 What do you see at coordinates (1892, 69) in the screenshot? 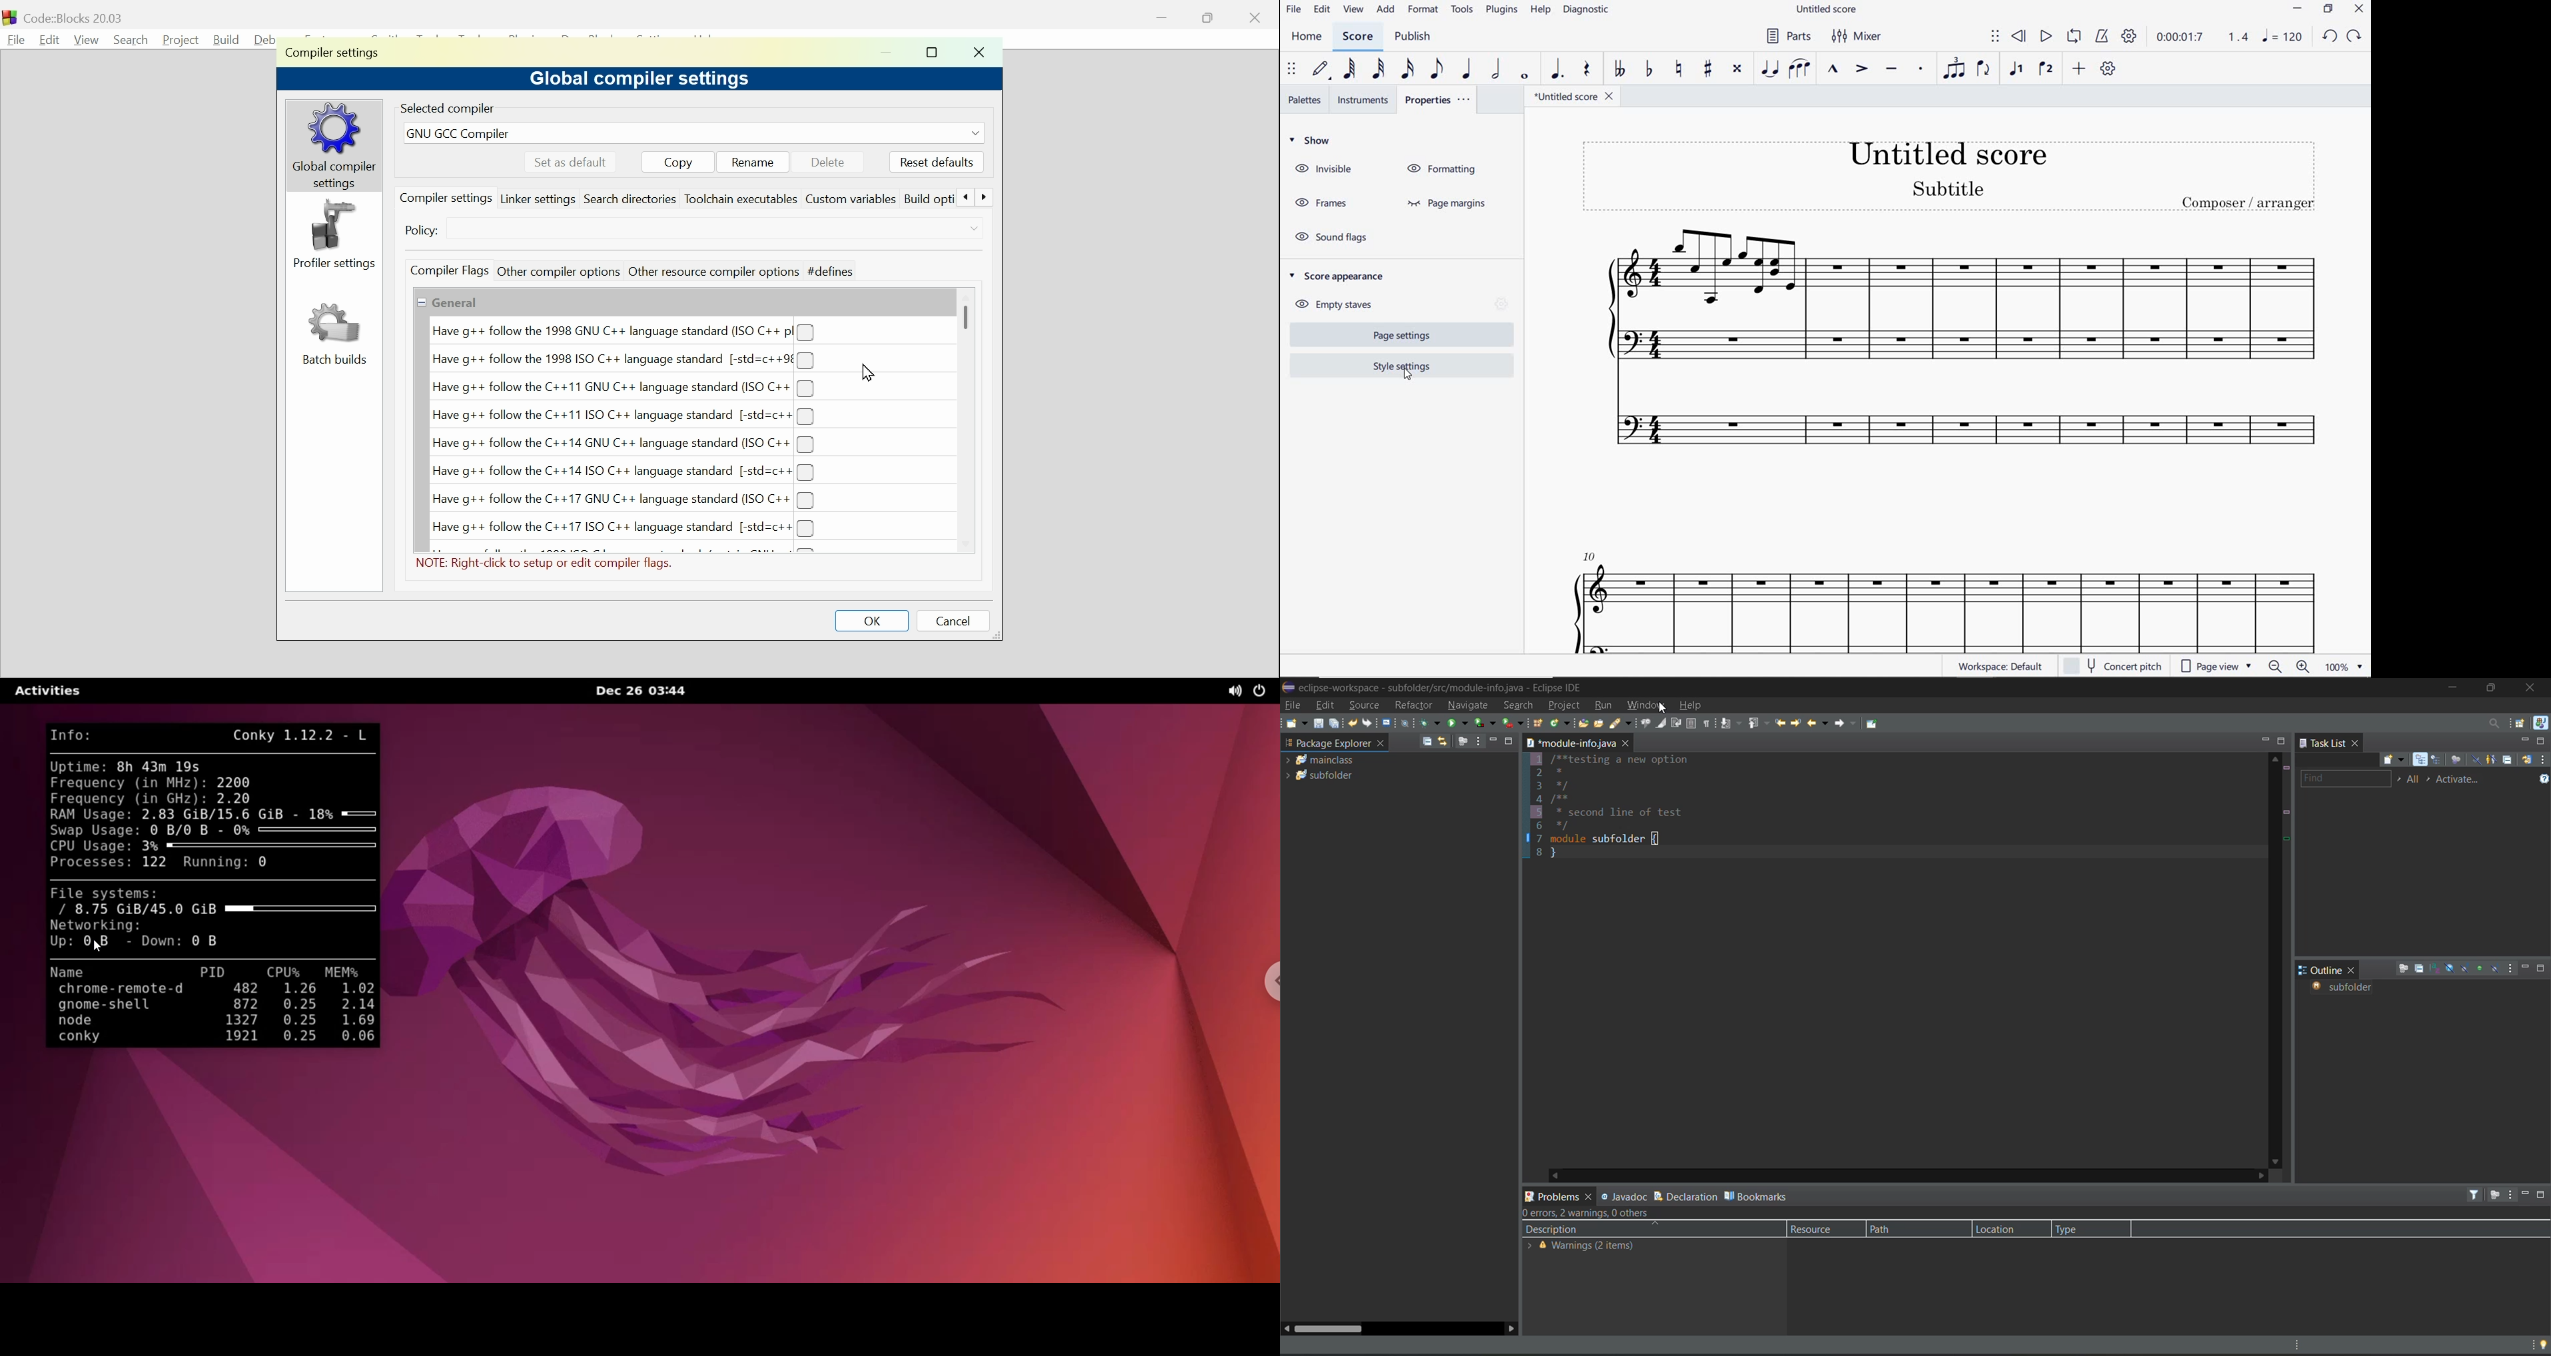
I see `TENUTO` at bounding box center [1892, 69].